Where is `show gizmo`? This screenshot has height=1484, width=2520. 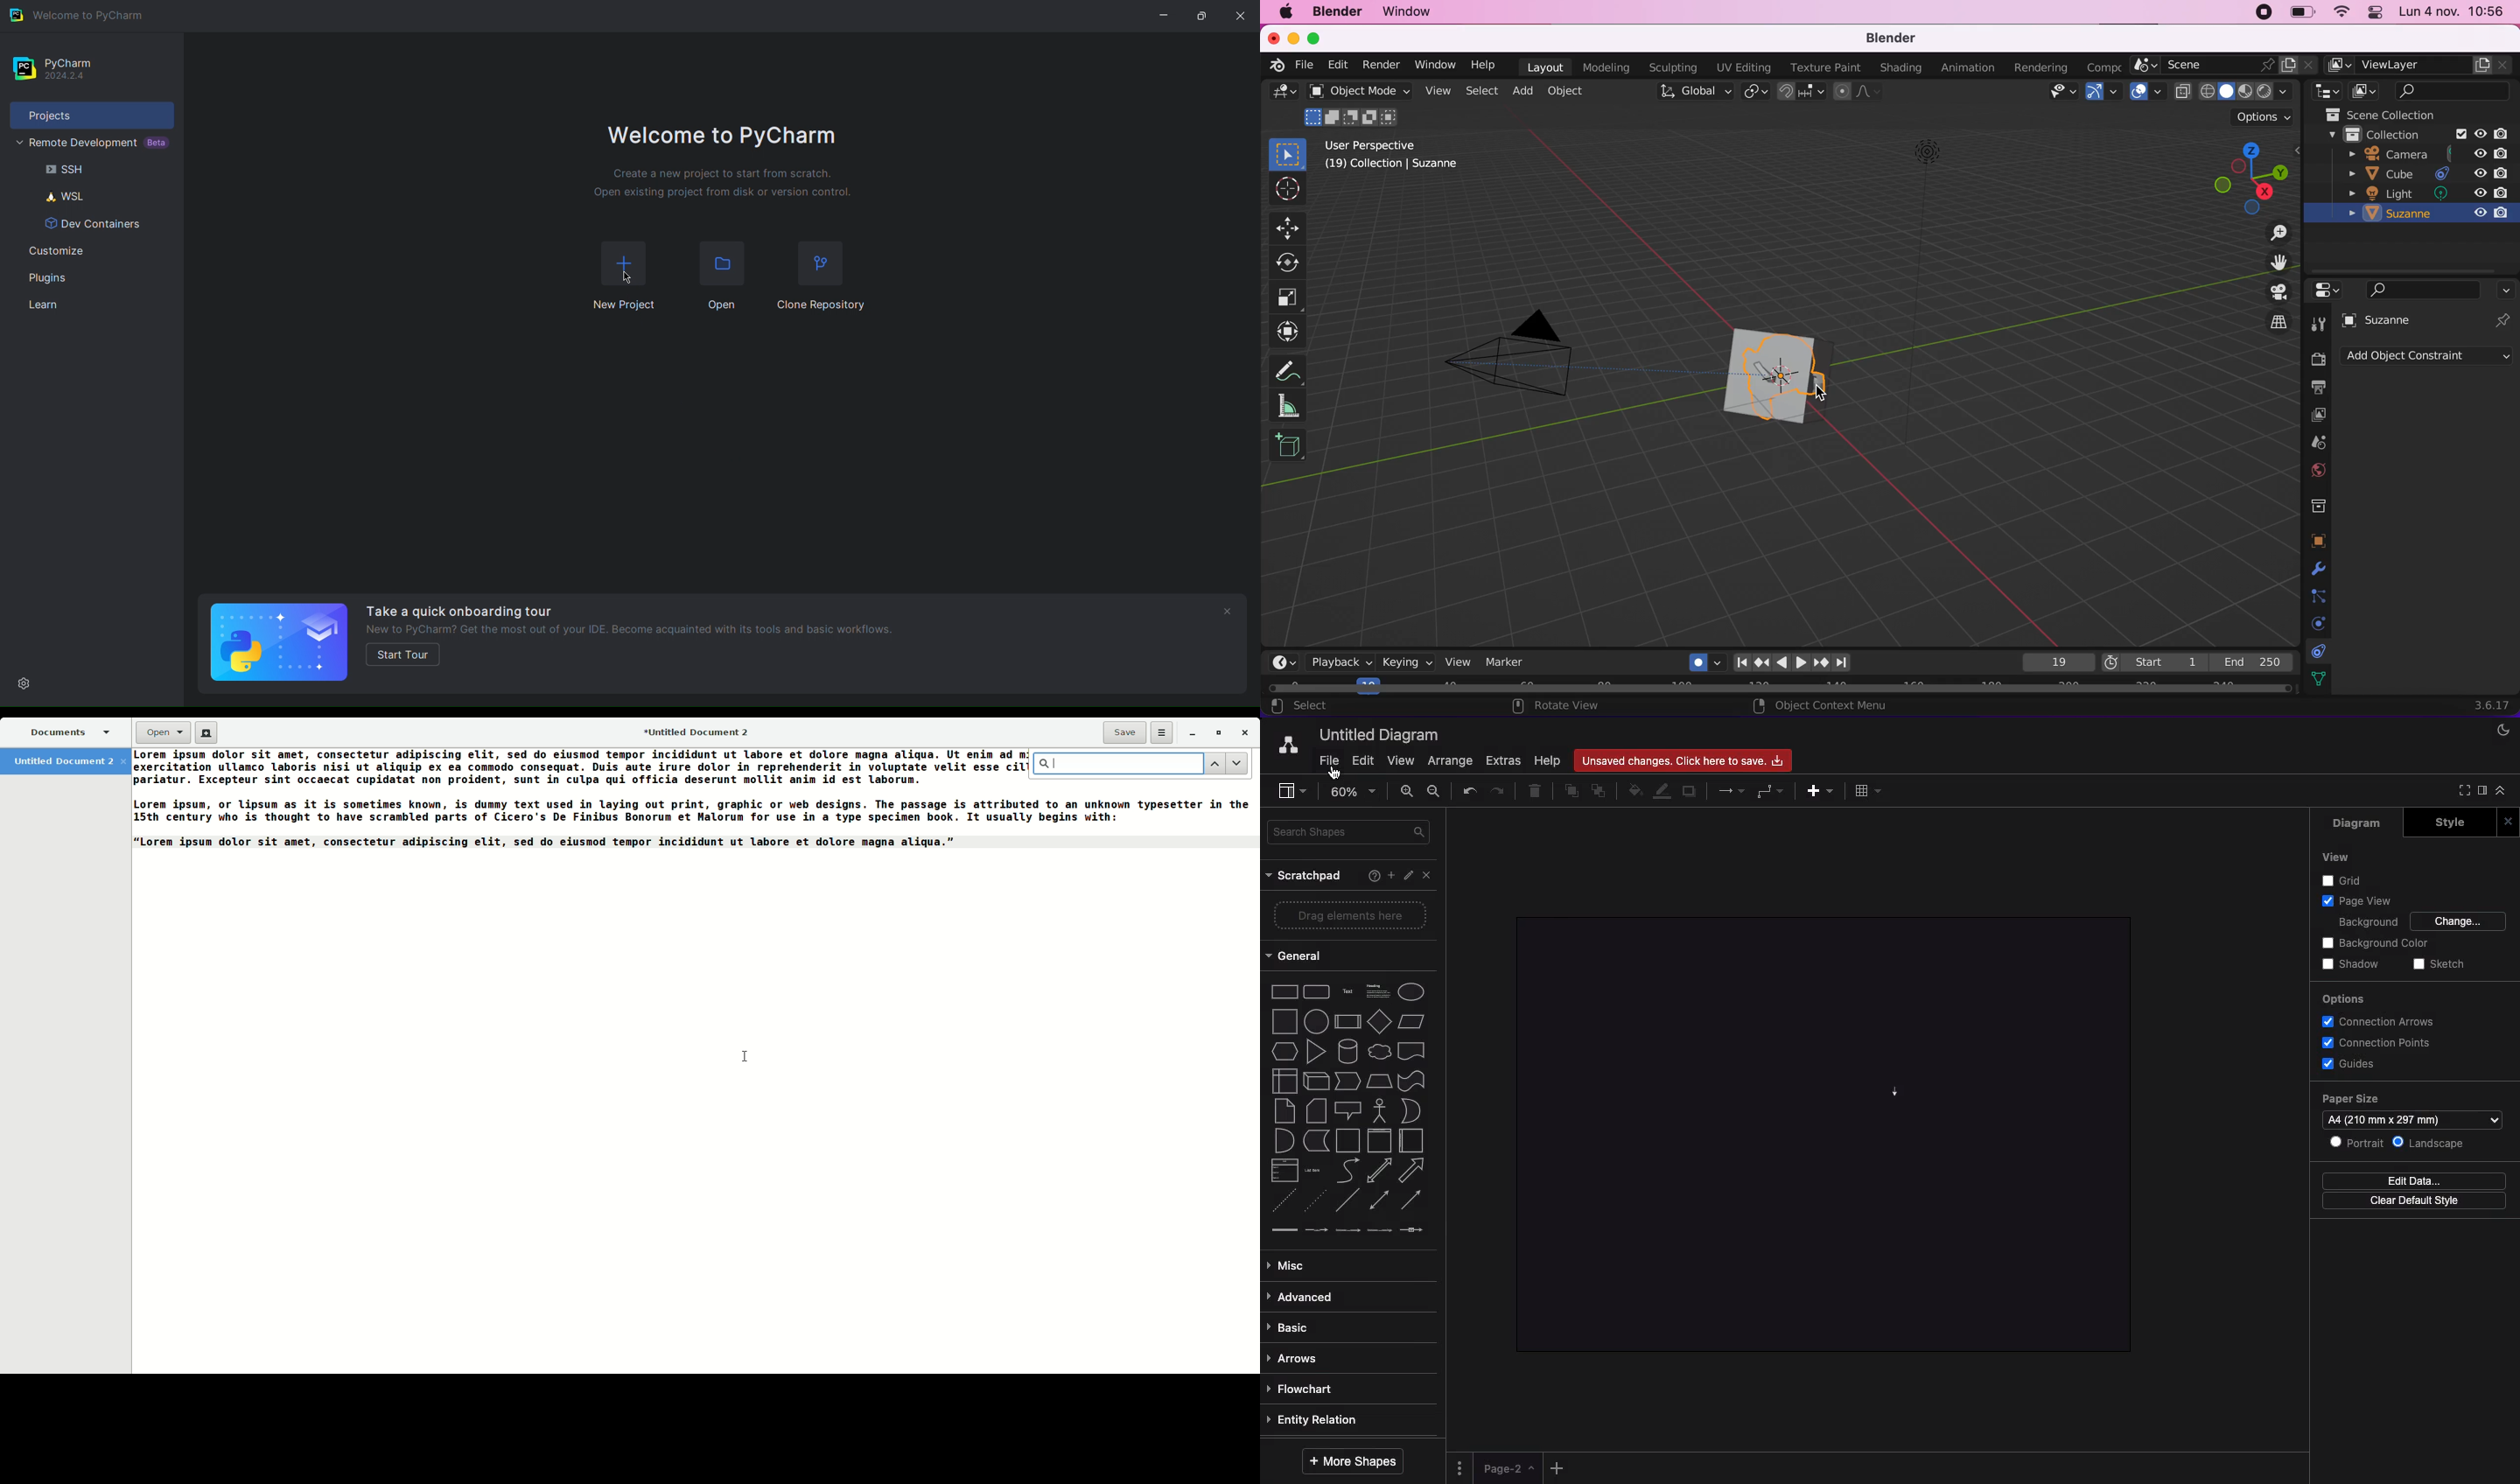
show gizmo is located at coordinates (2093, 94).